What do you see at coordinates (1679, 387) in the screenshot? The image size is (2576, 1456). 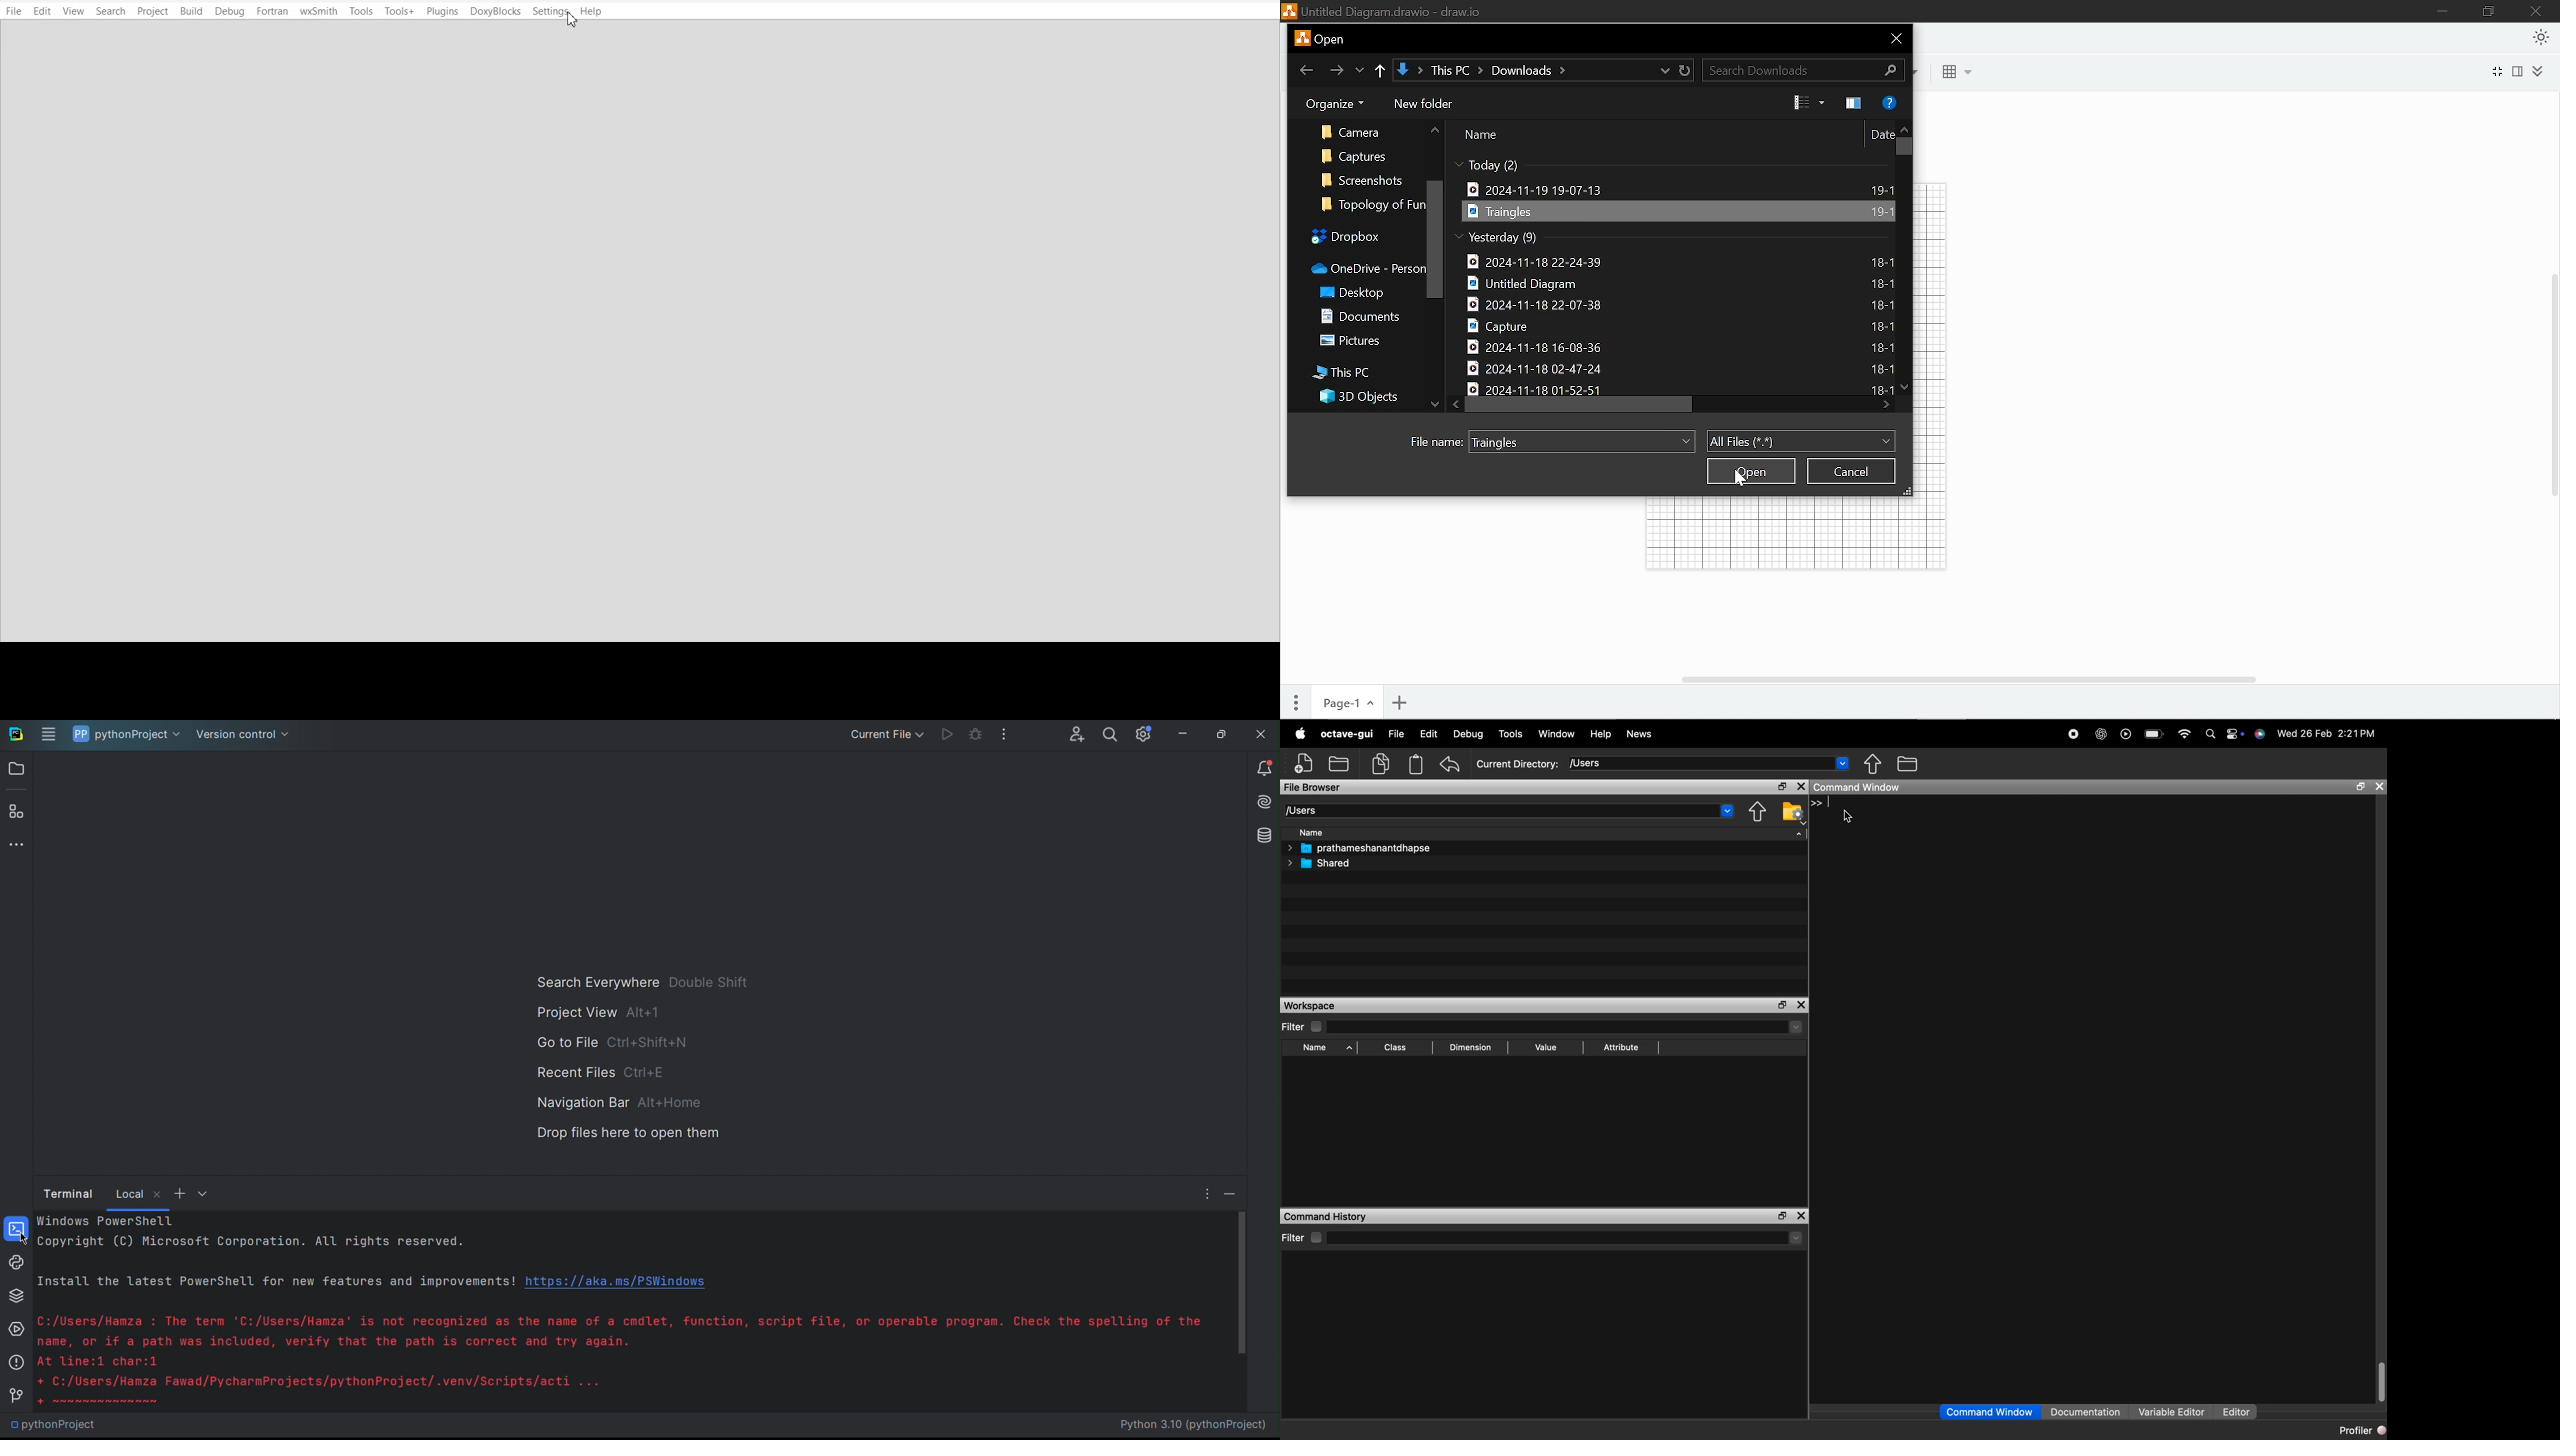 I see `2024-11-18 01-52-51  18-1` at bounding box center [1679, 387].